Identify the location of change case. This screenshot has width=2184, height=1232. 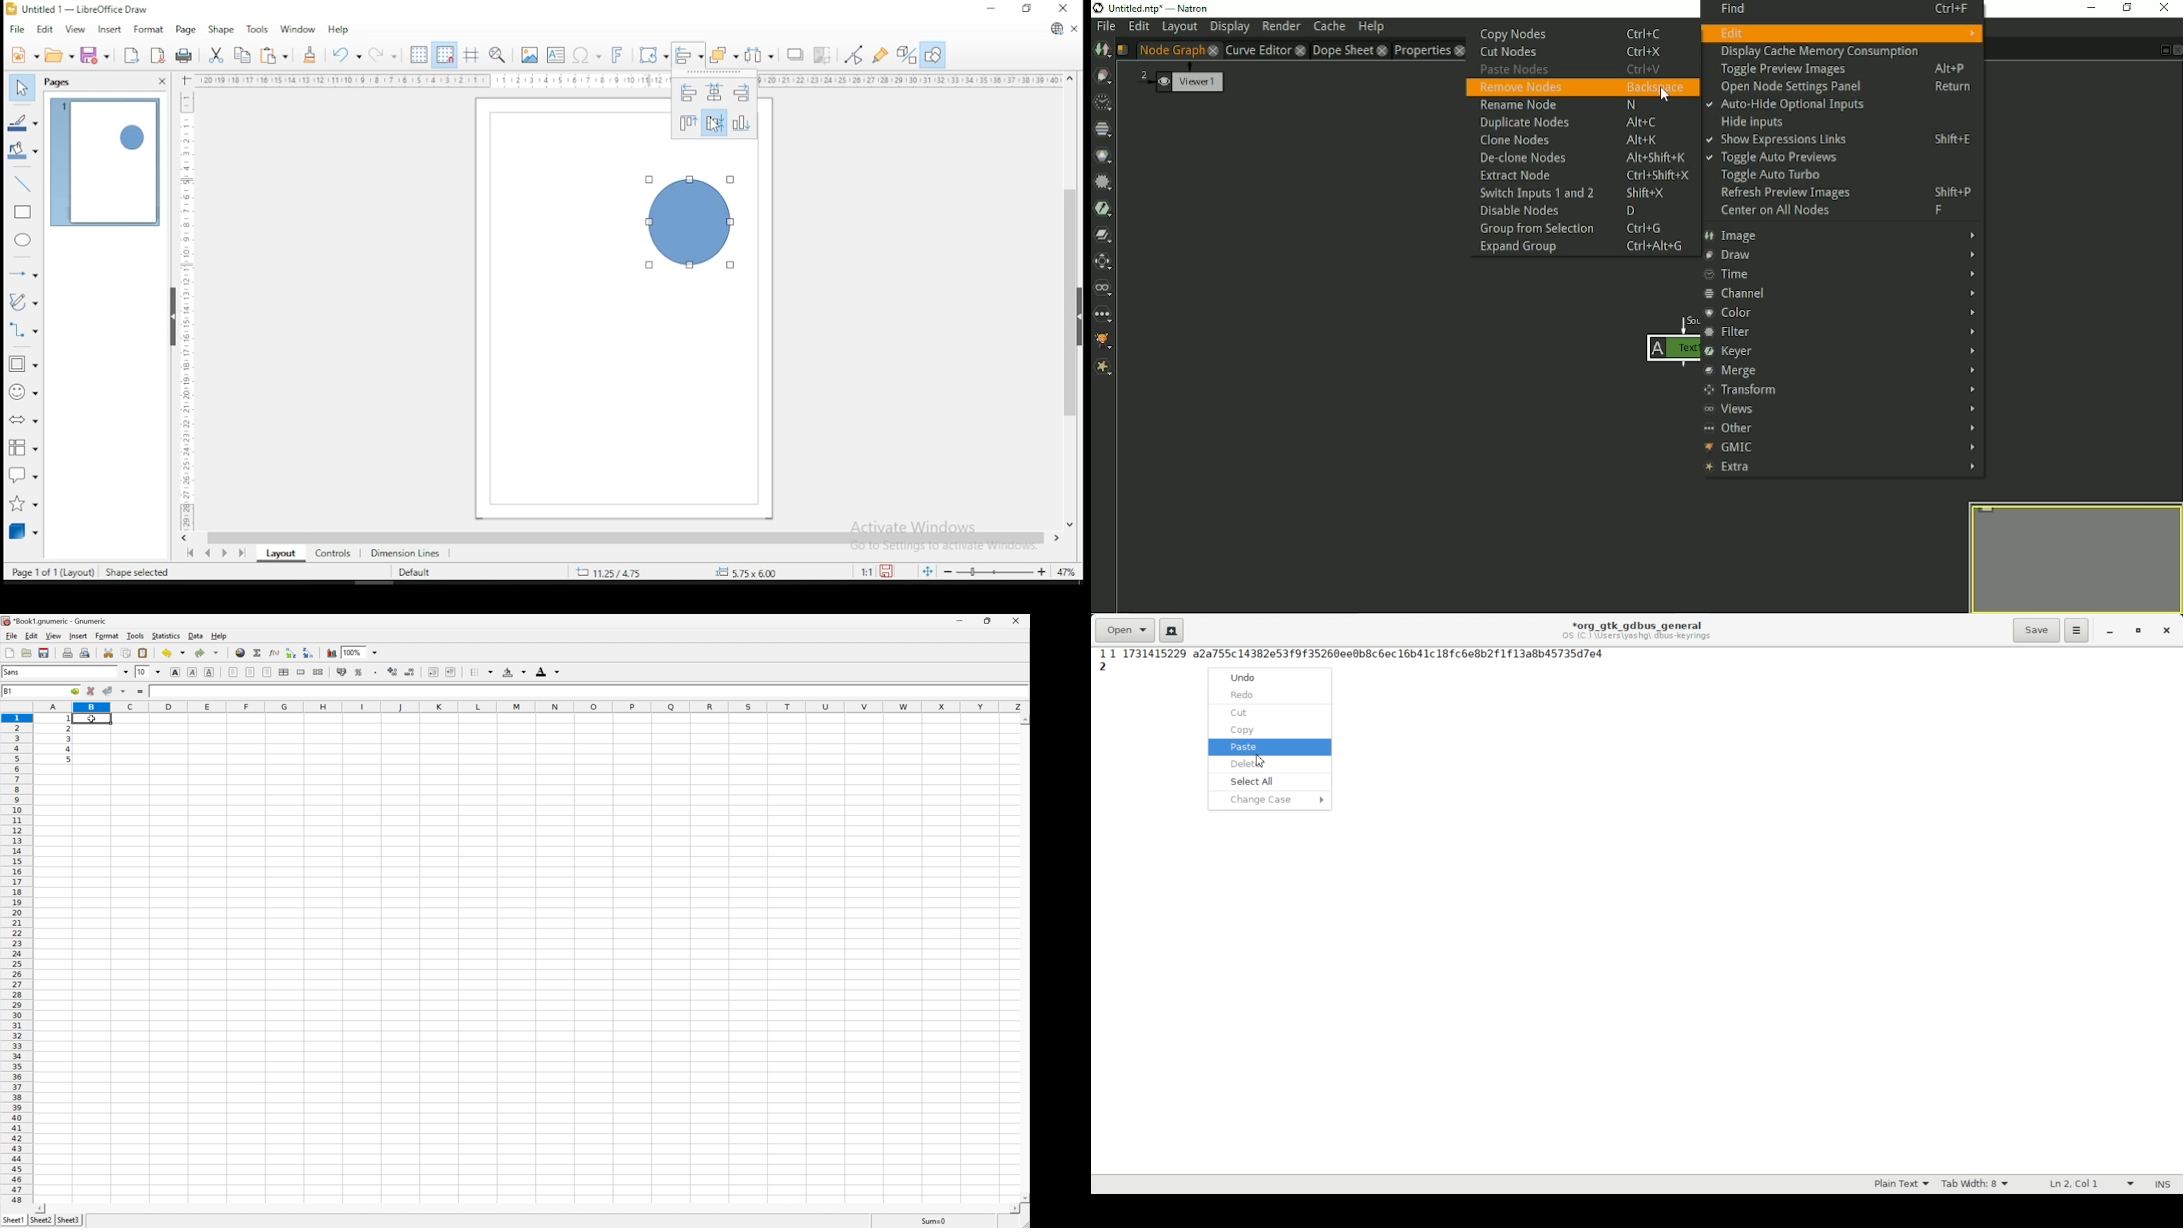
(1271, 801).